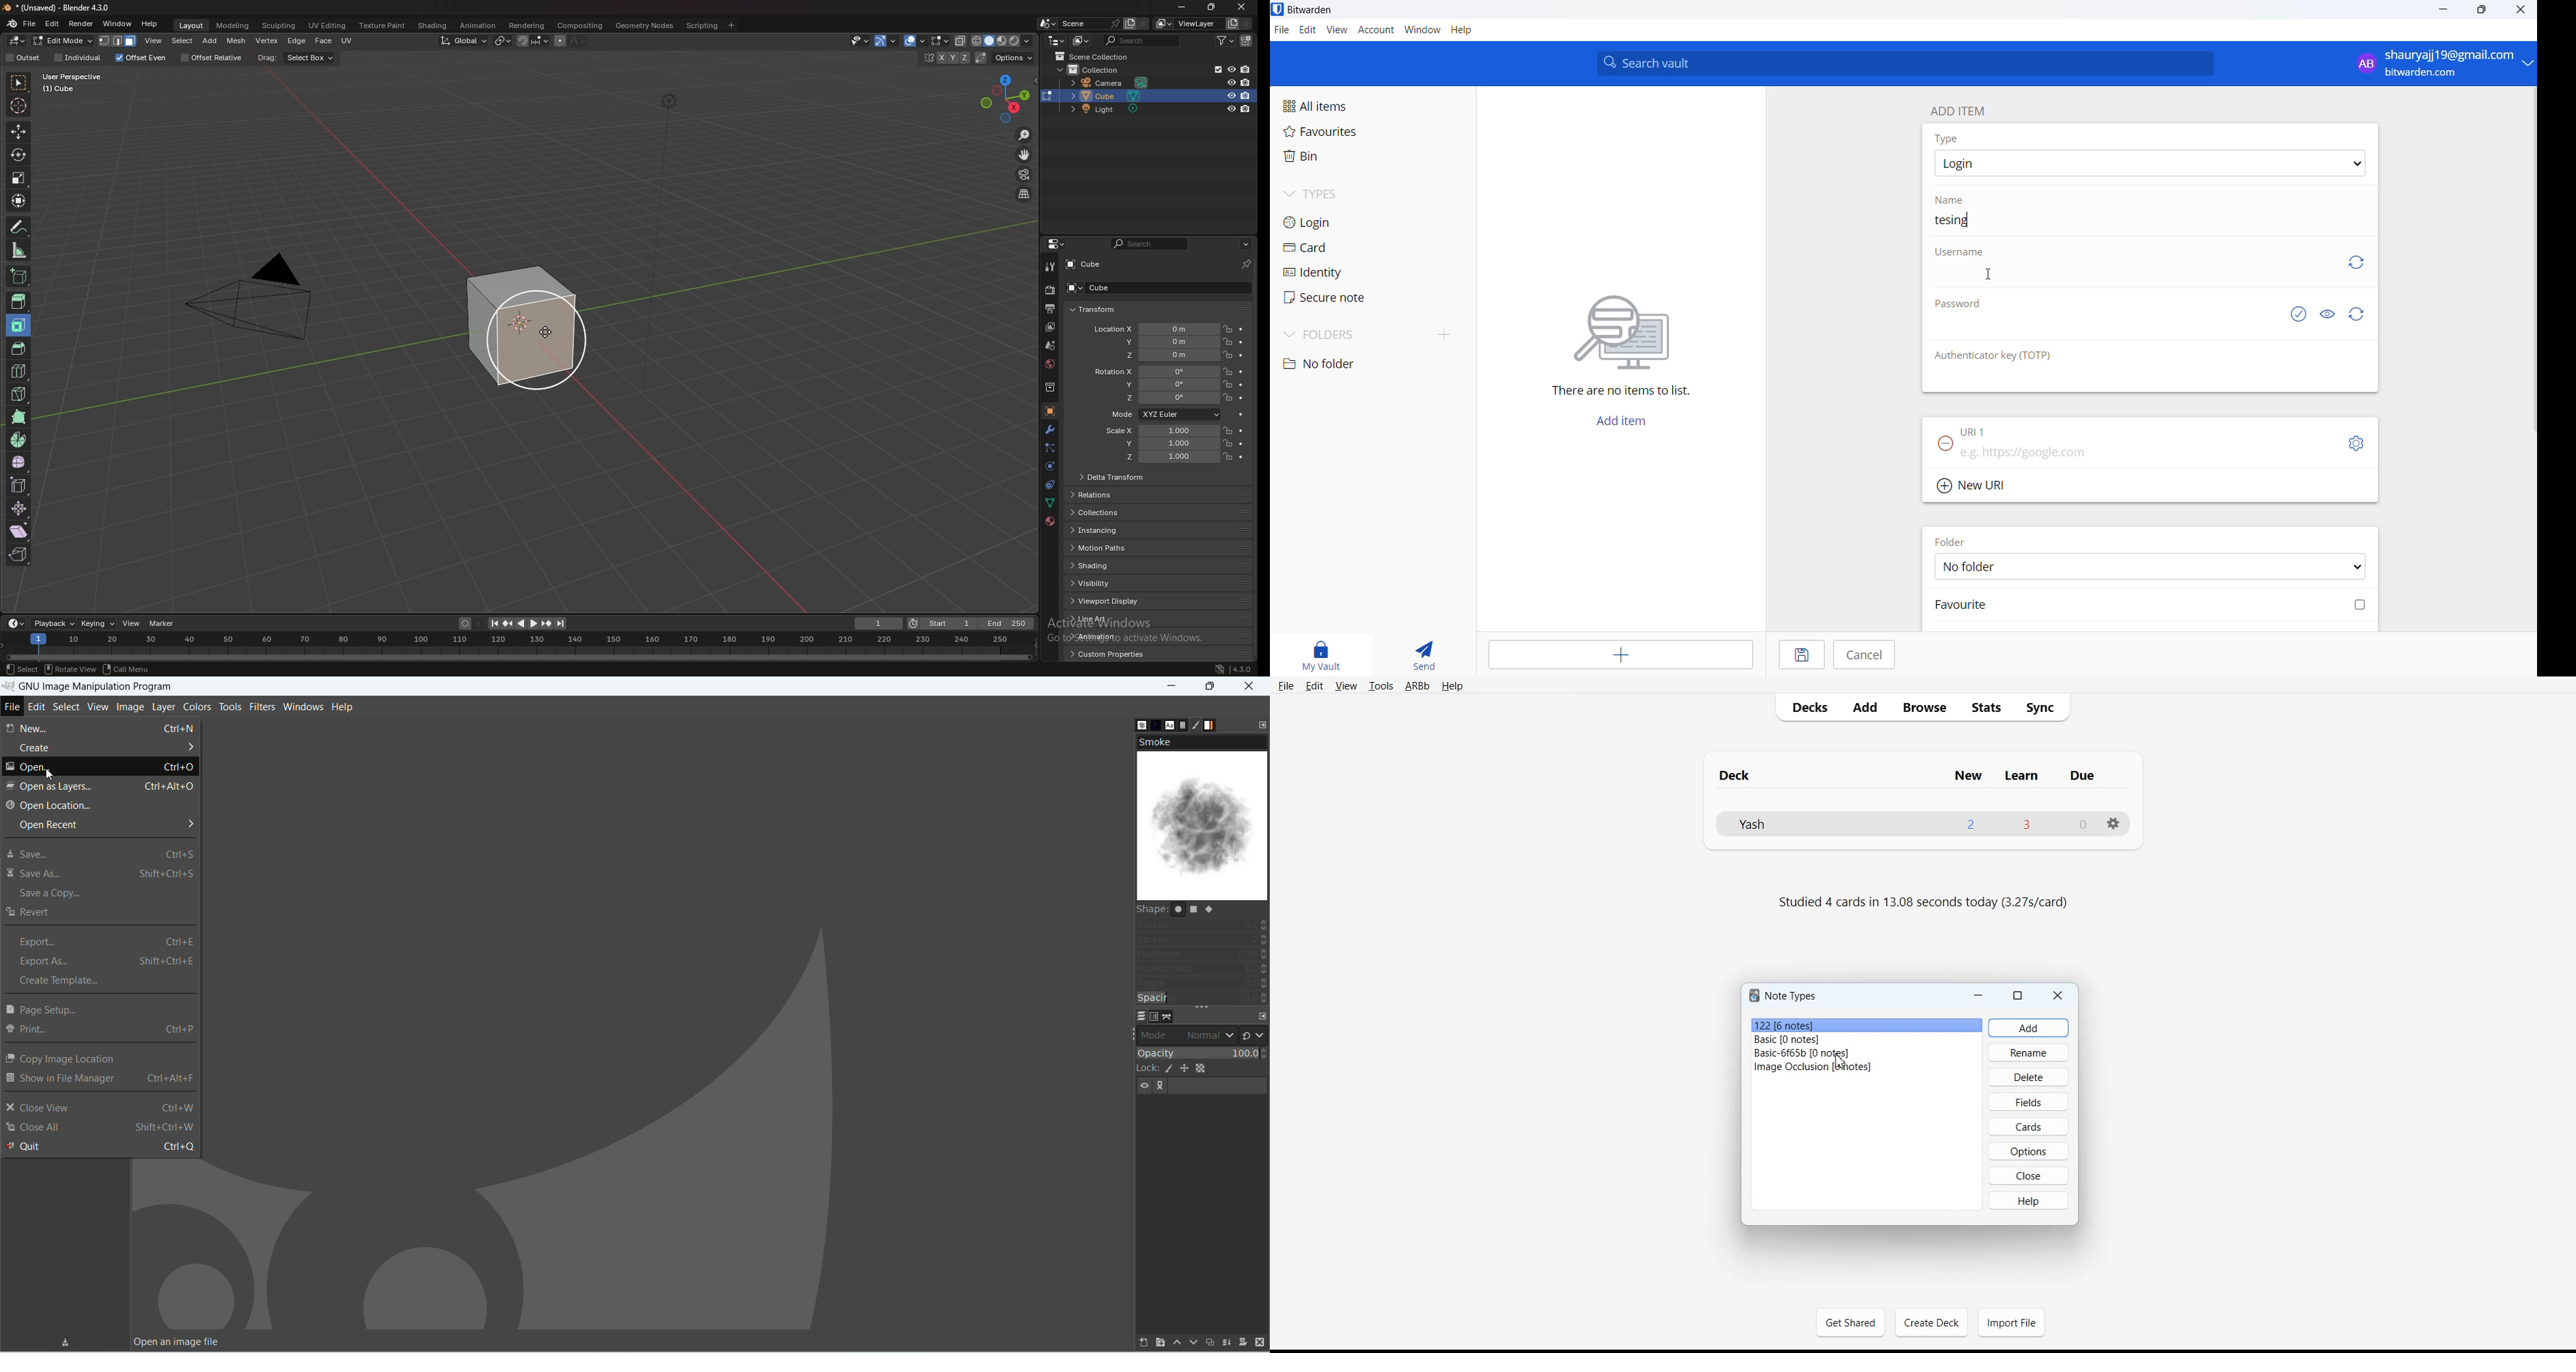  Describe the element at coordinates (61, 980) in the screenshot. I see `create template` at that location.